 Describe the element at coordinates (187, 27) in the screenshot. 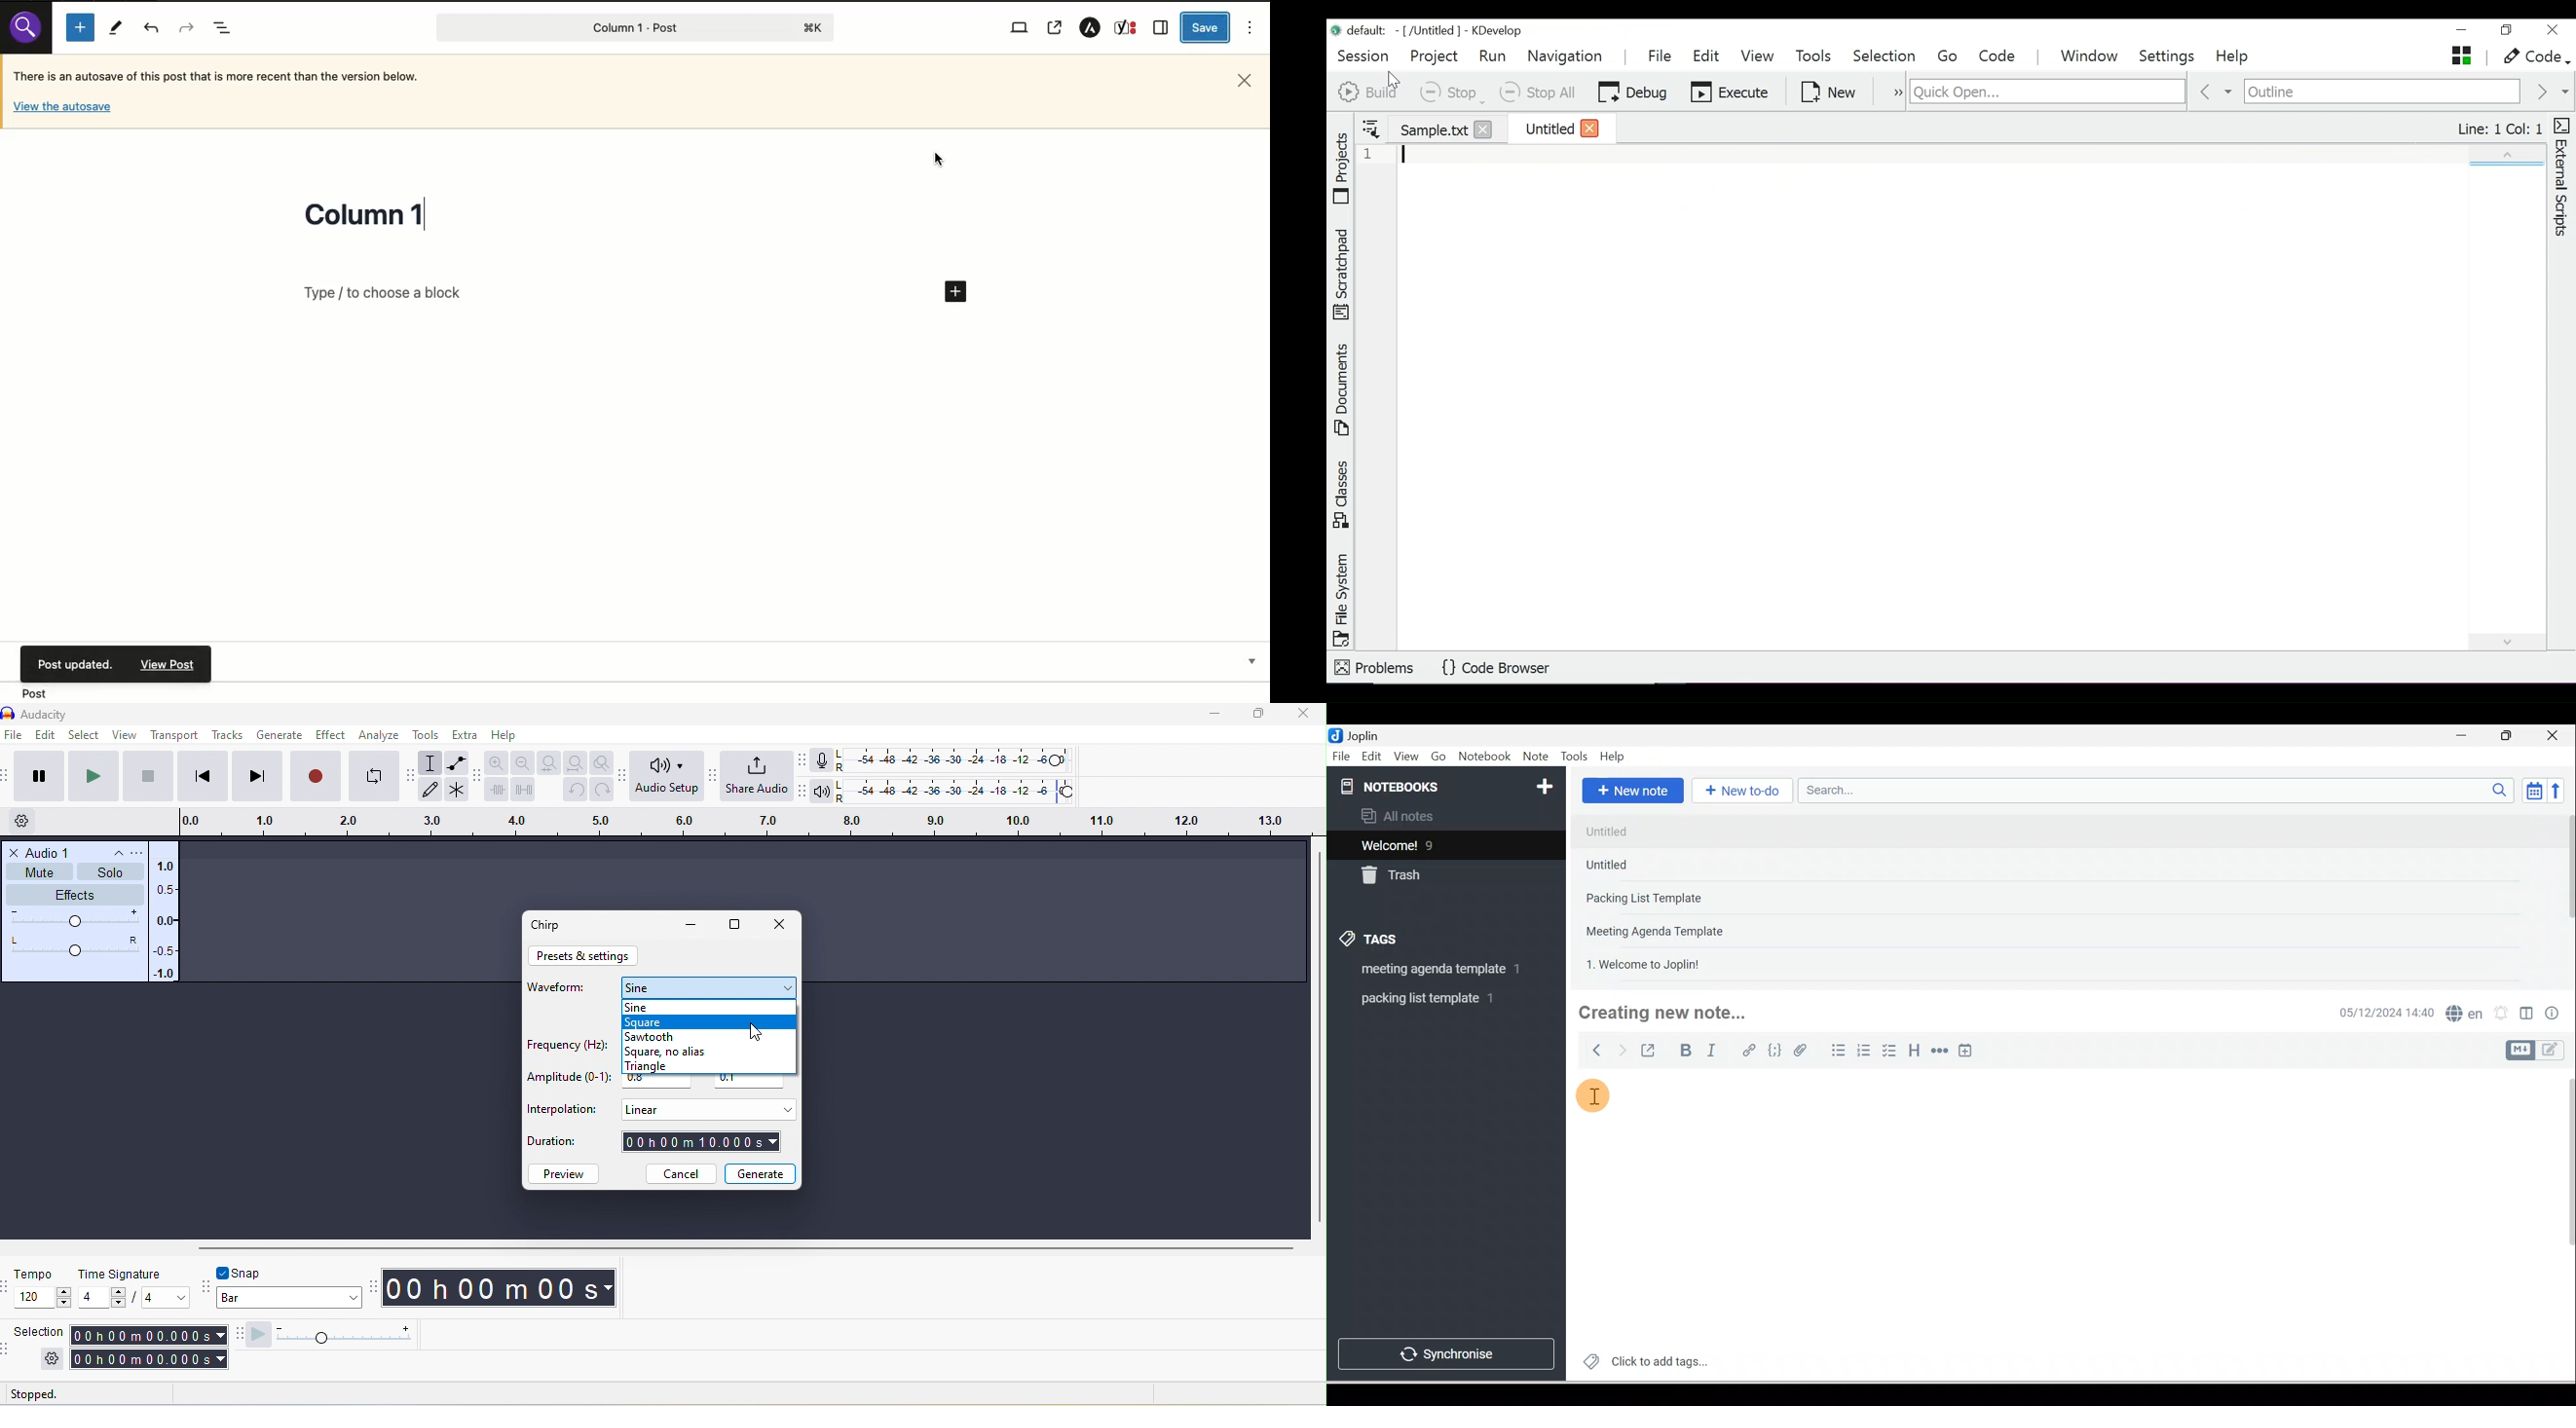

I see `Redo` at that location.